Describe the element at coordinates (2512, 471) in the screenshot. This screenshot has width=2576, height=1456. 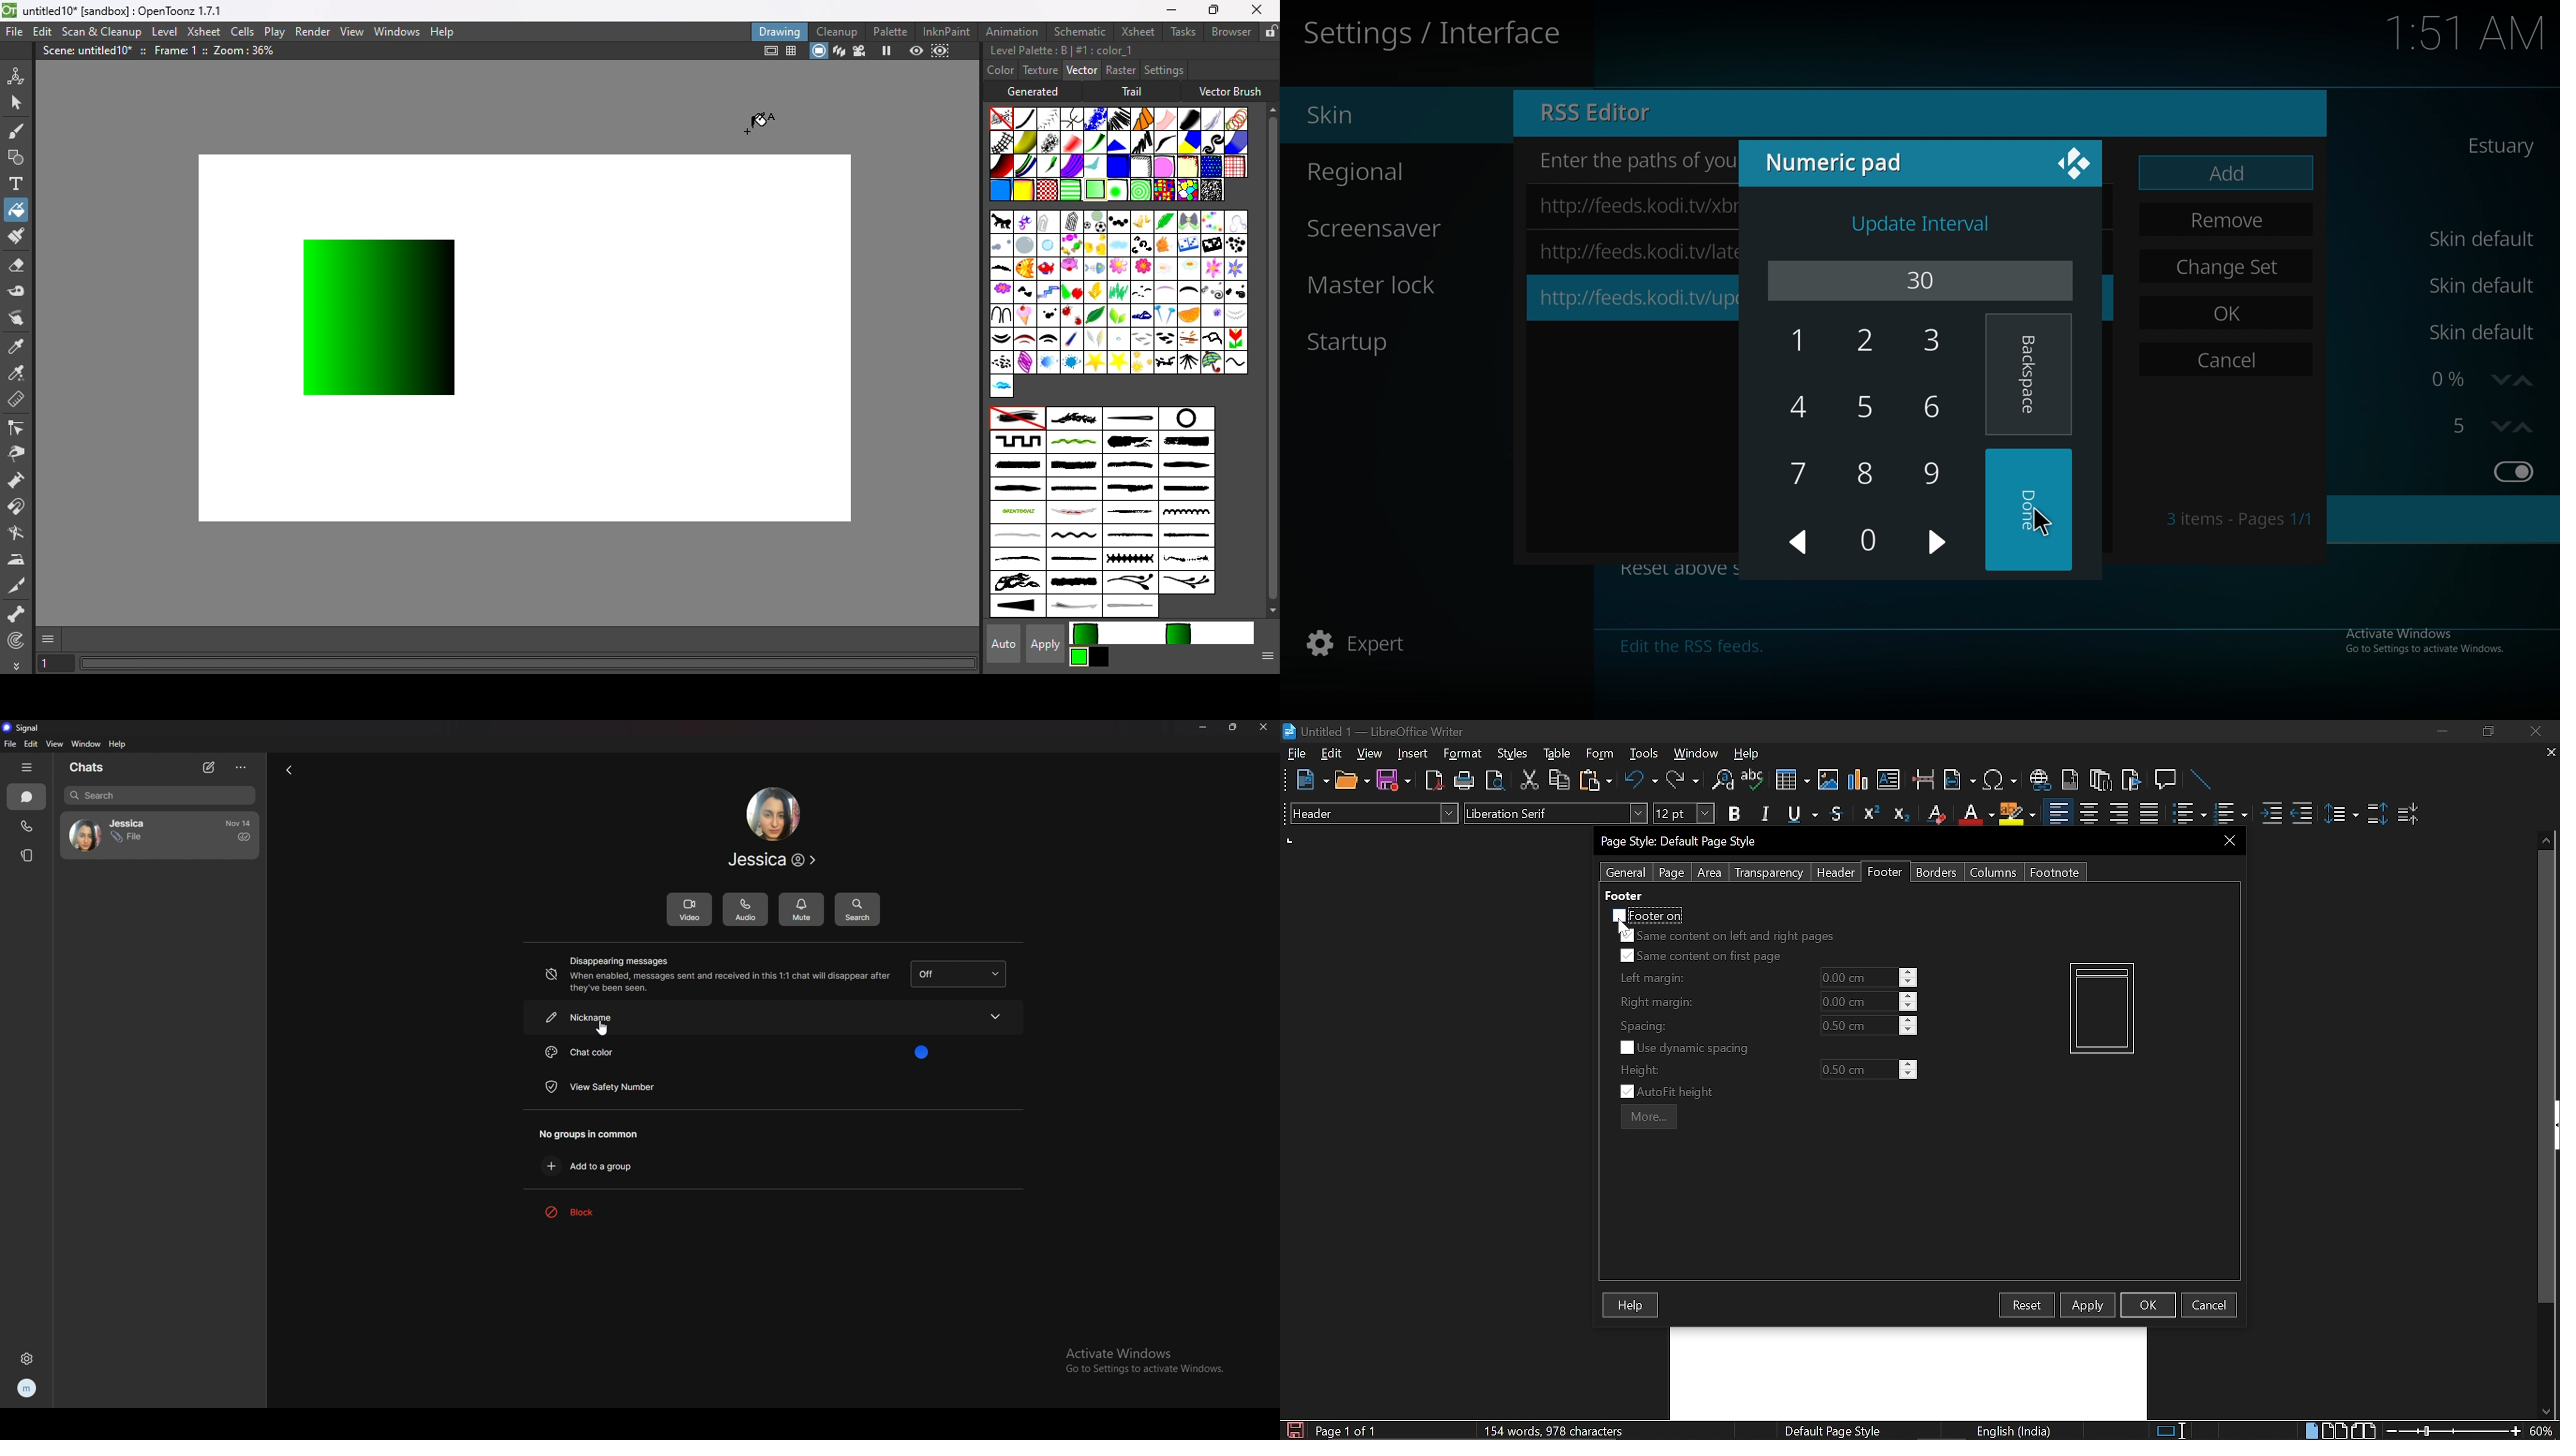
I see `show rss feeds` at that location.